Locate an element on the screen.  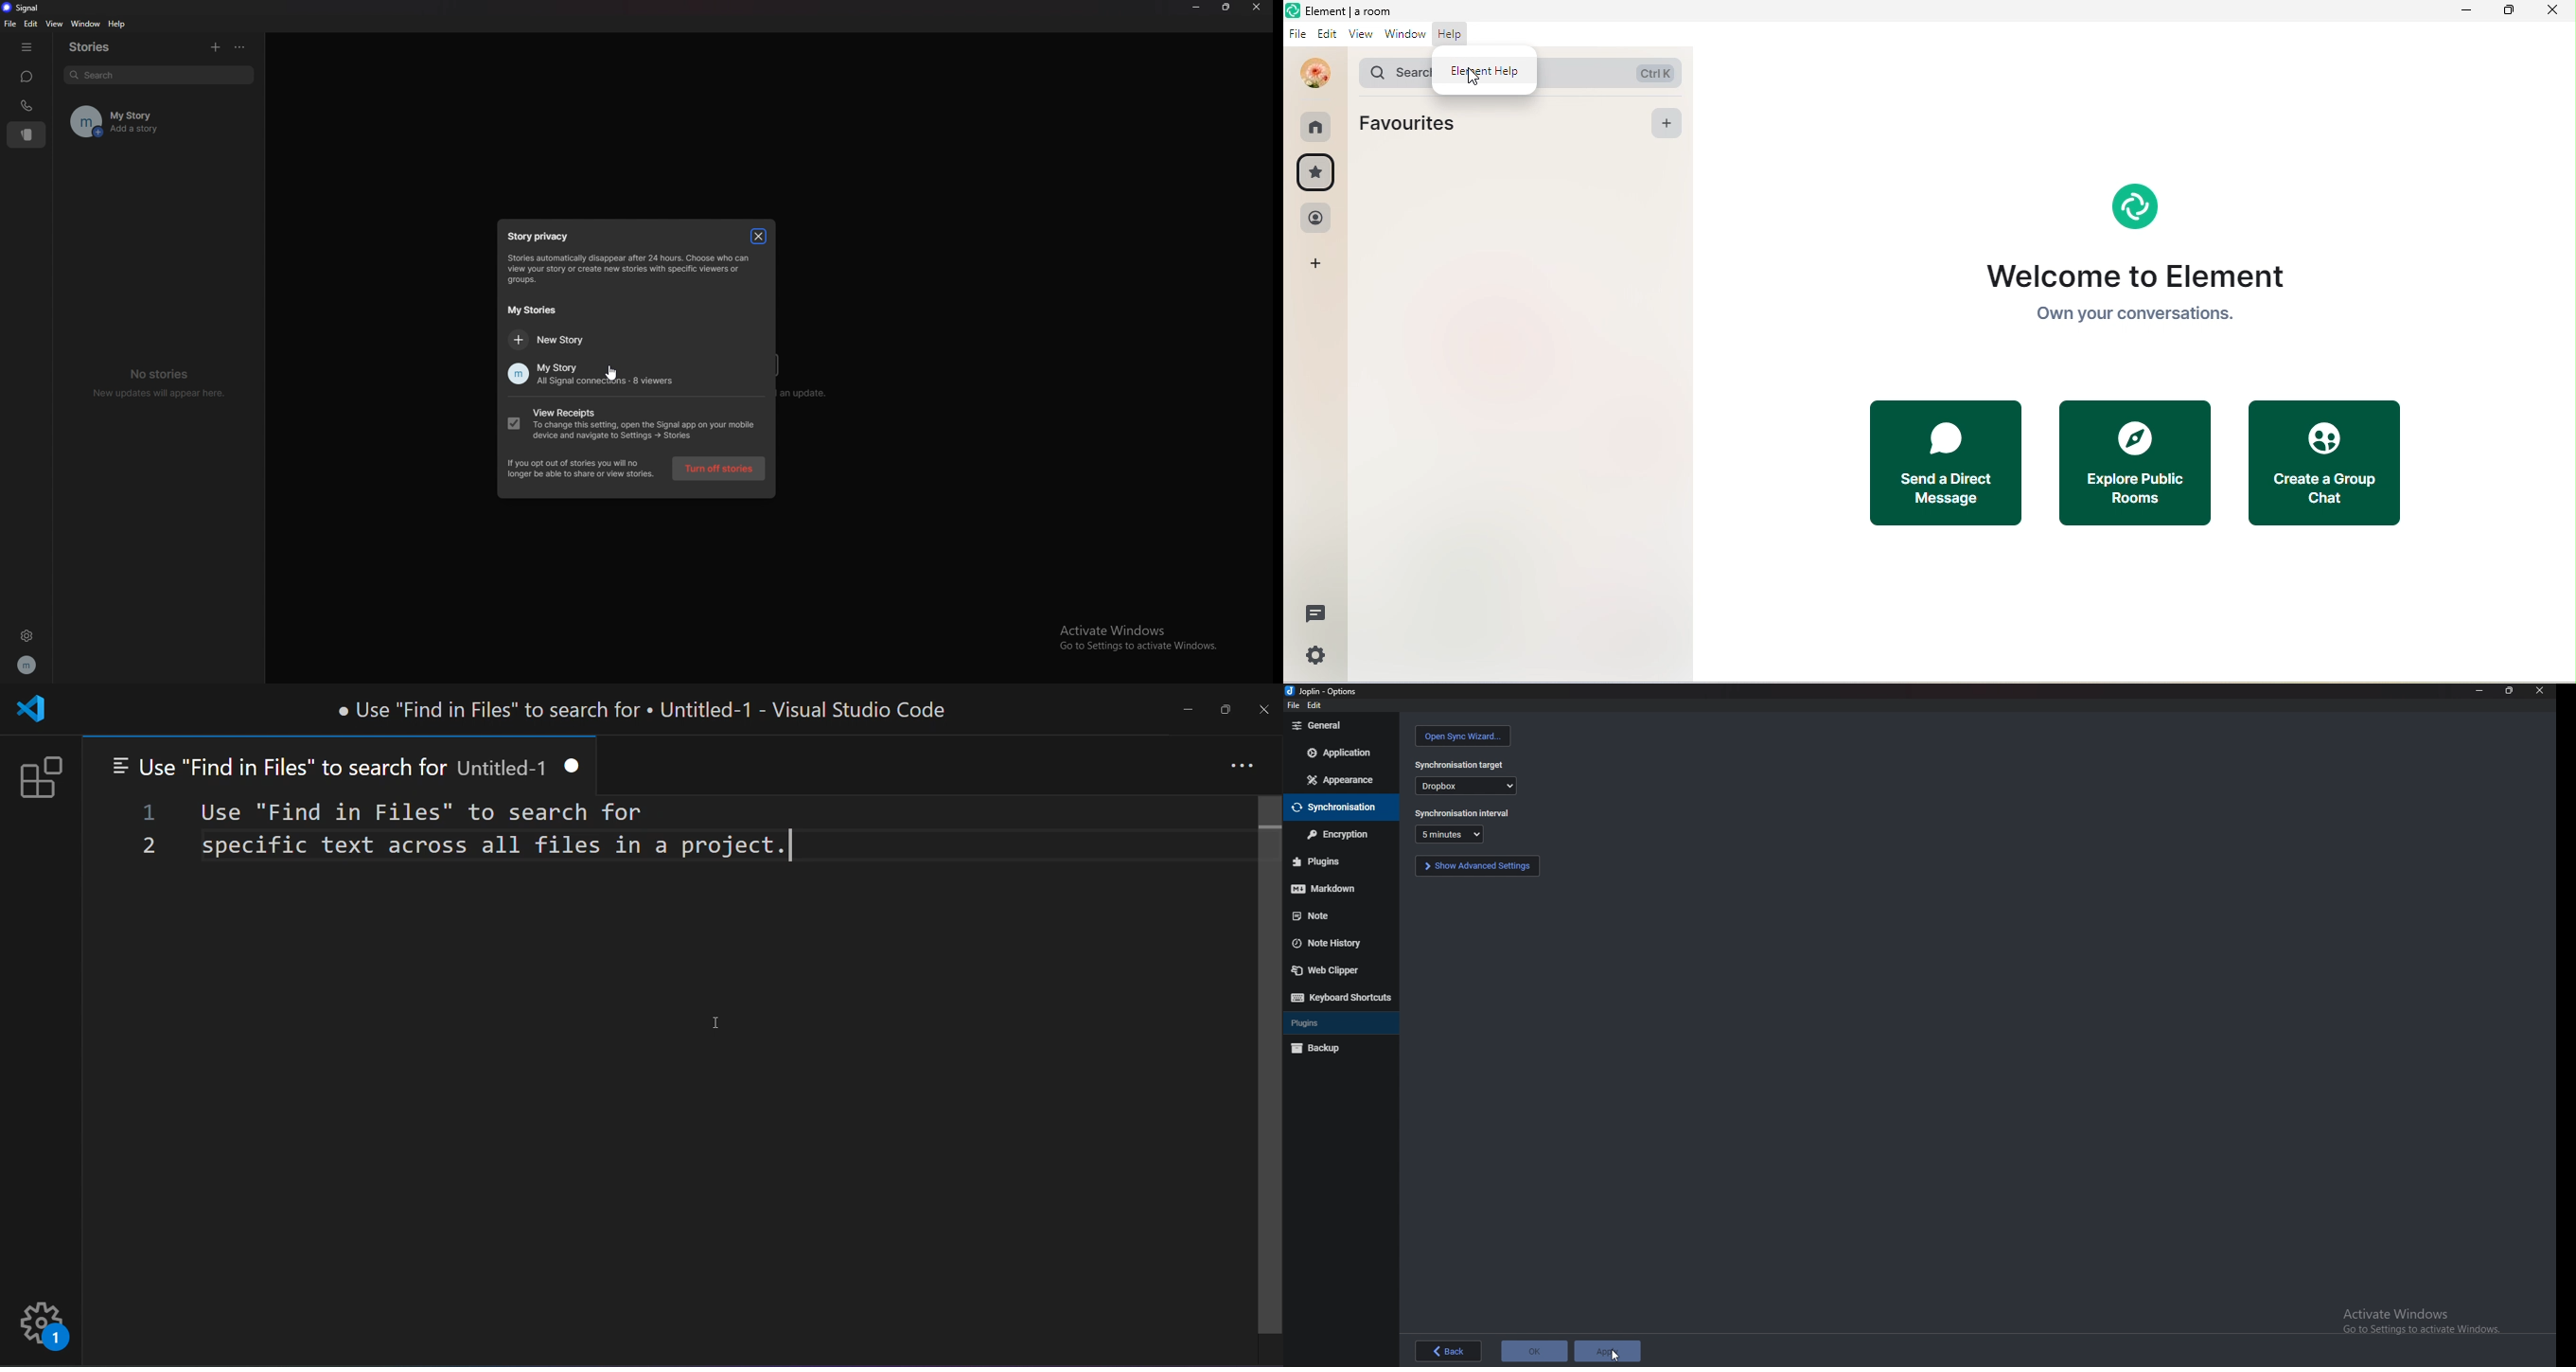
close is located at coordinates (2540, 691).